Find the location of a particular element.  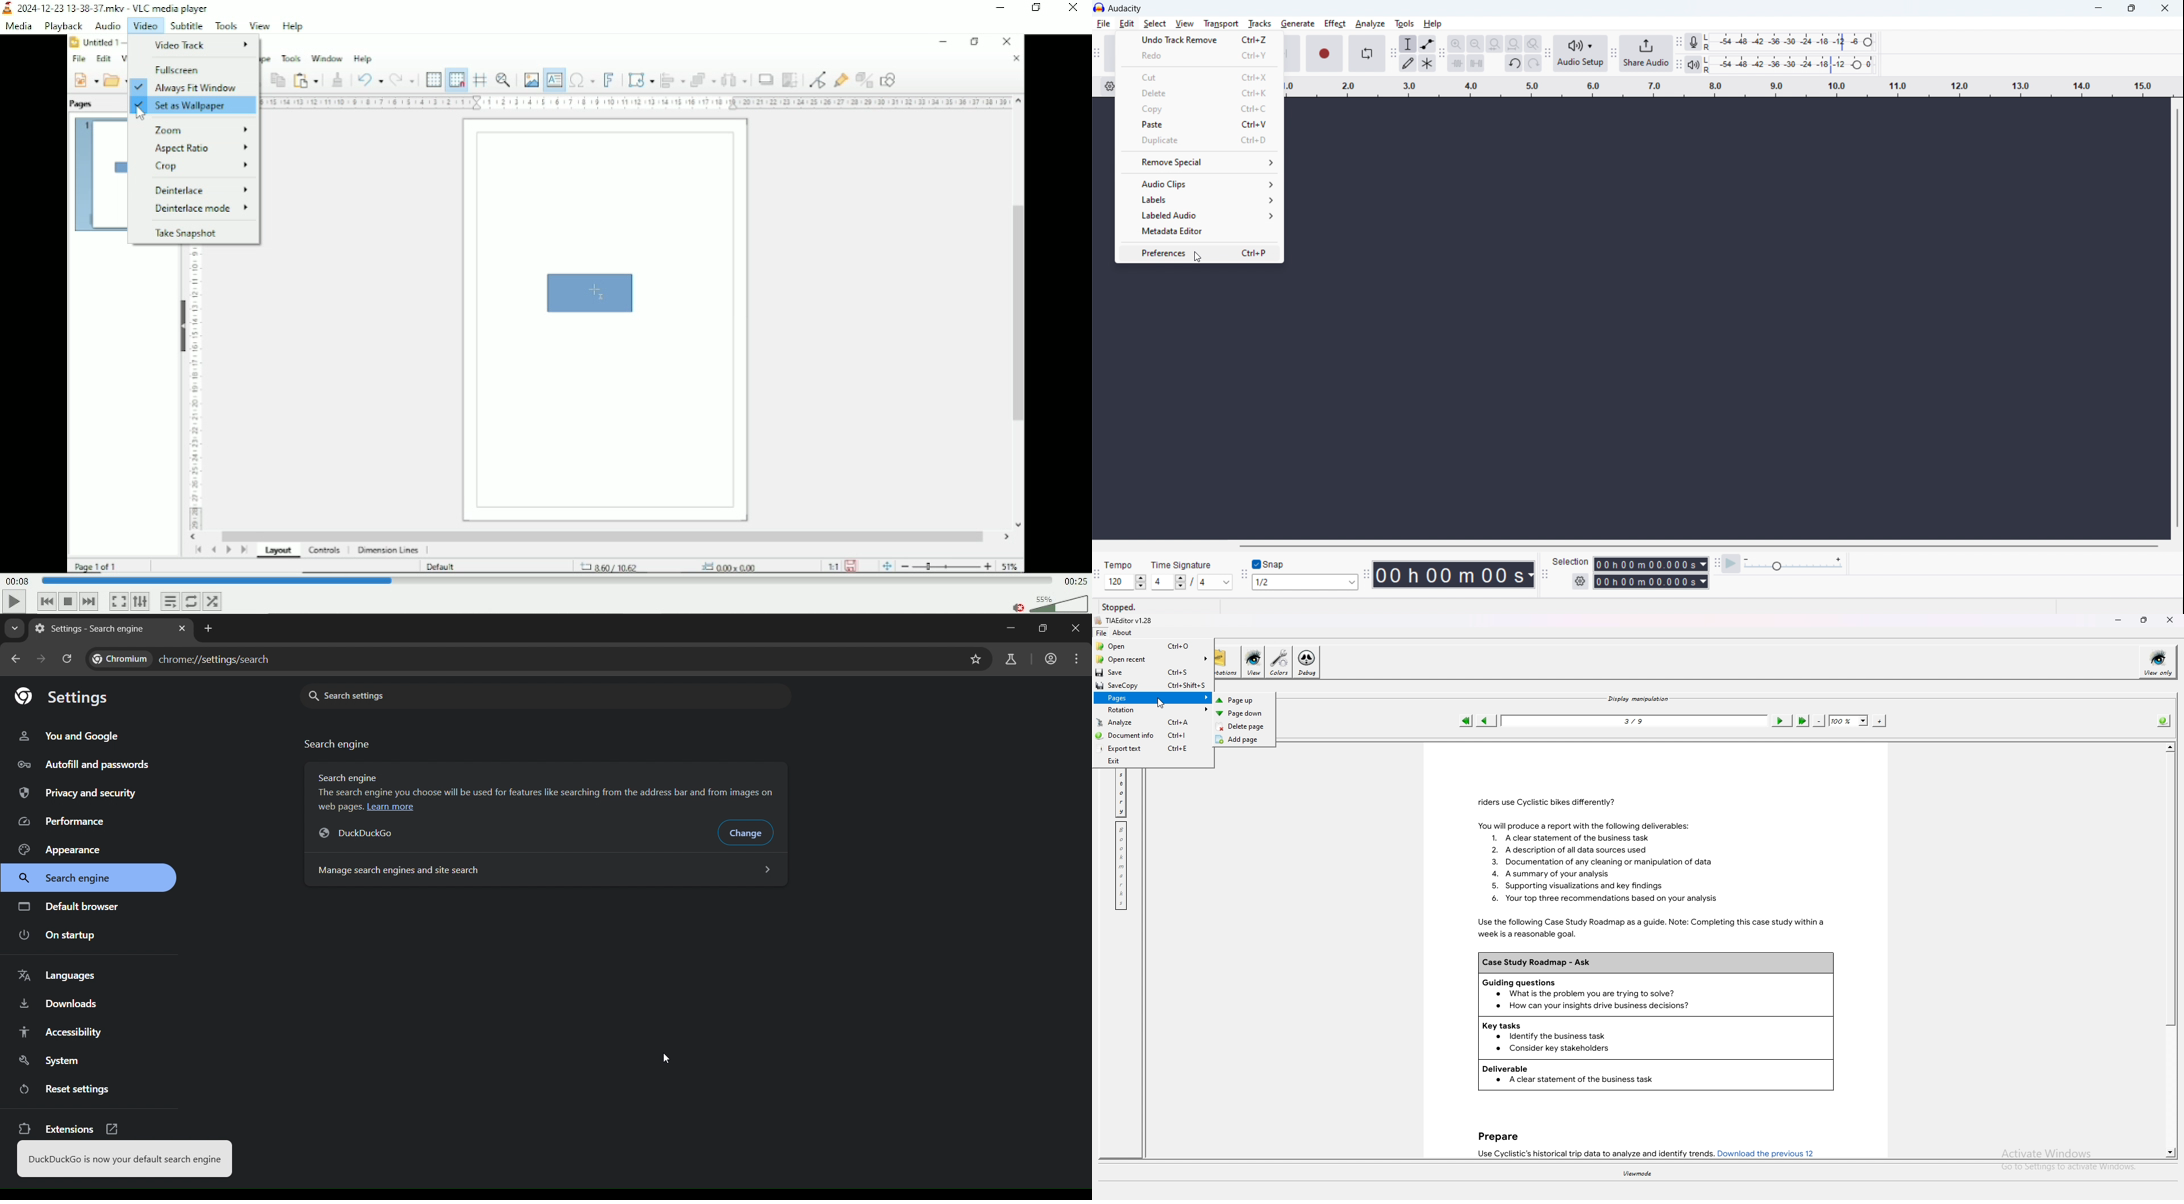

zoom percentage is located at coordinates (1848, 721).